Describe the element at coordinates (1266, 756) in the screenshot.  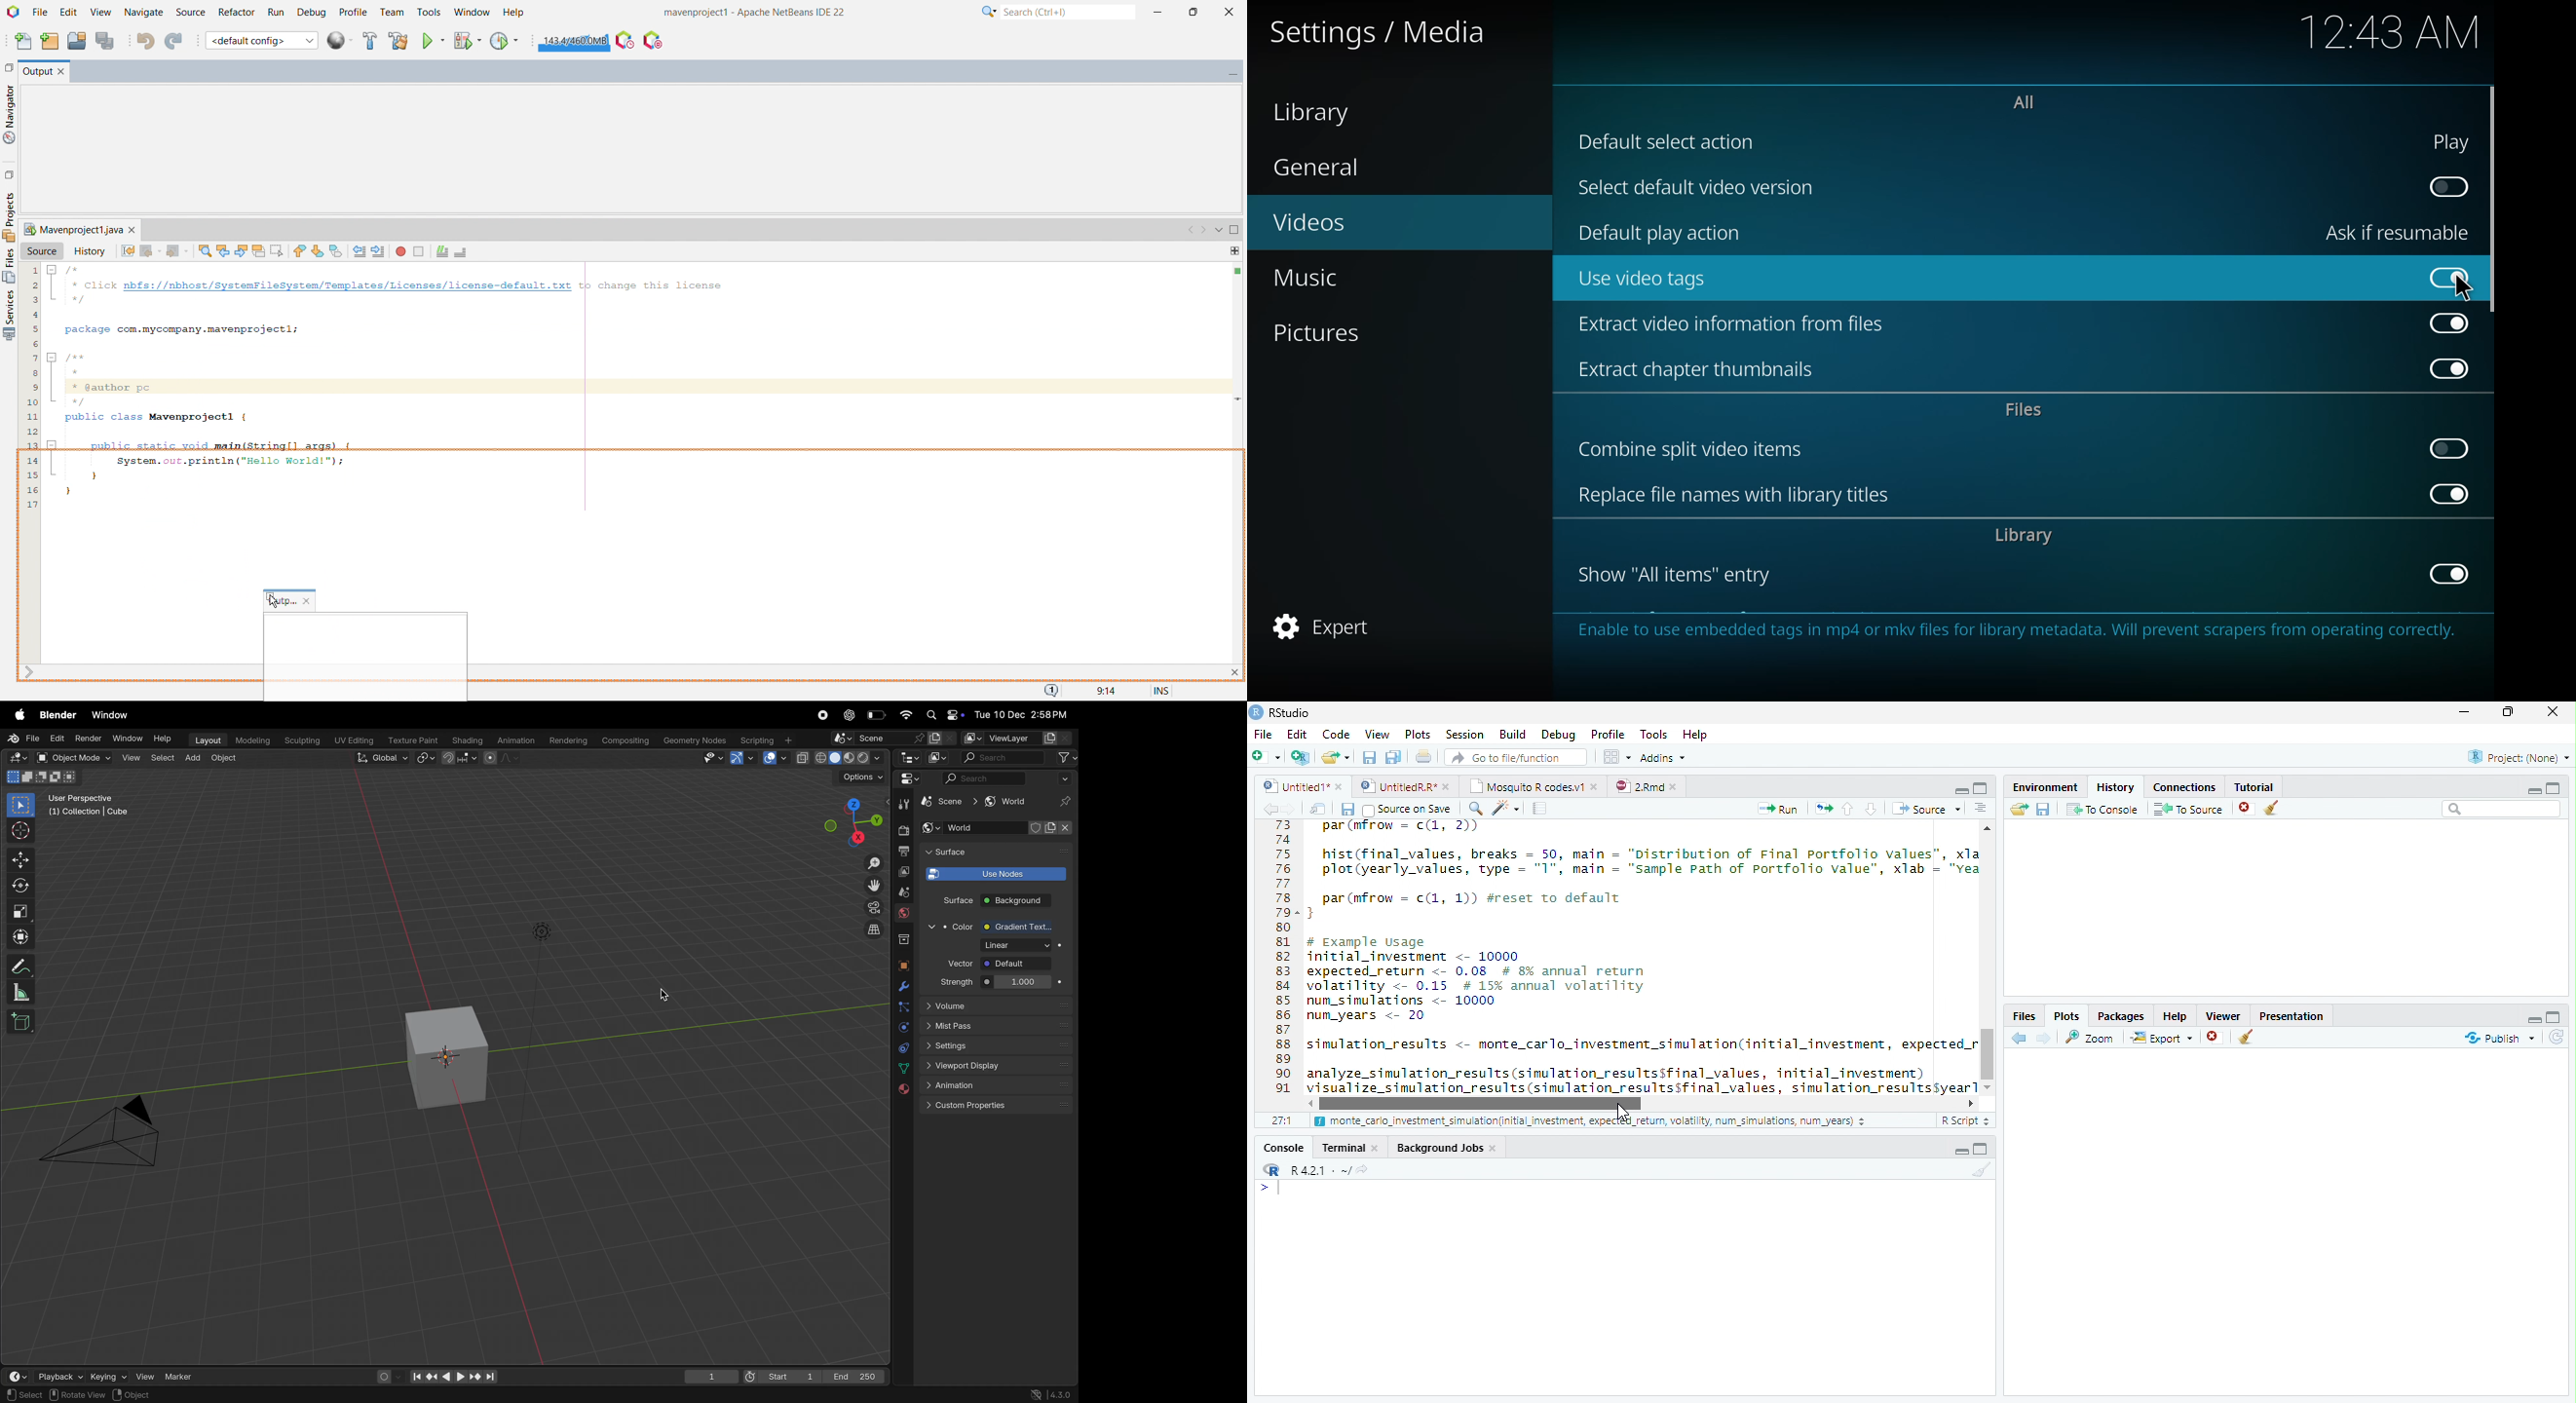
I see `Open new file` at that location.